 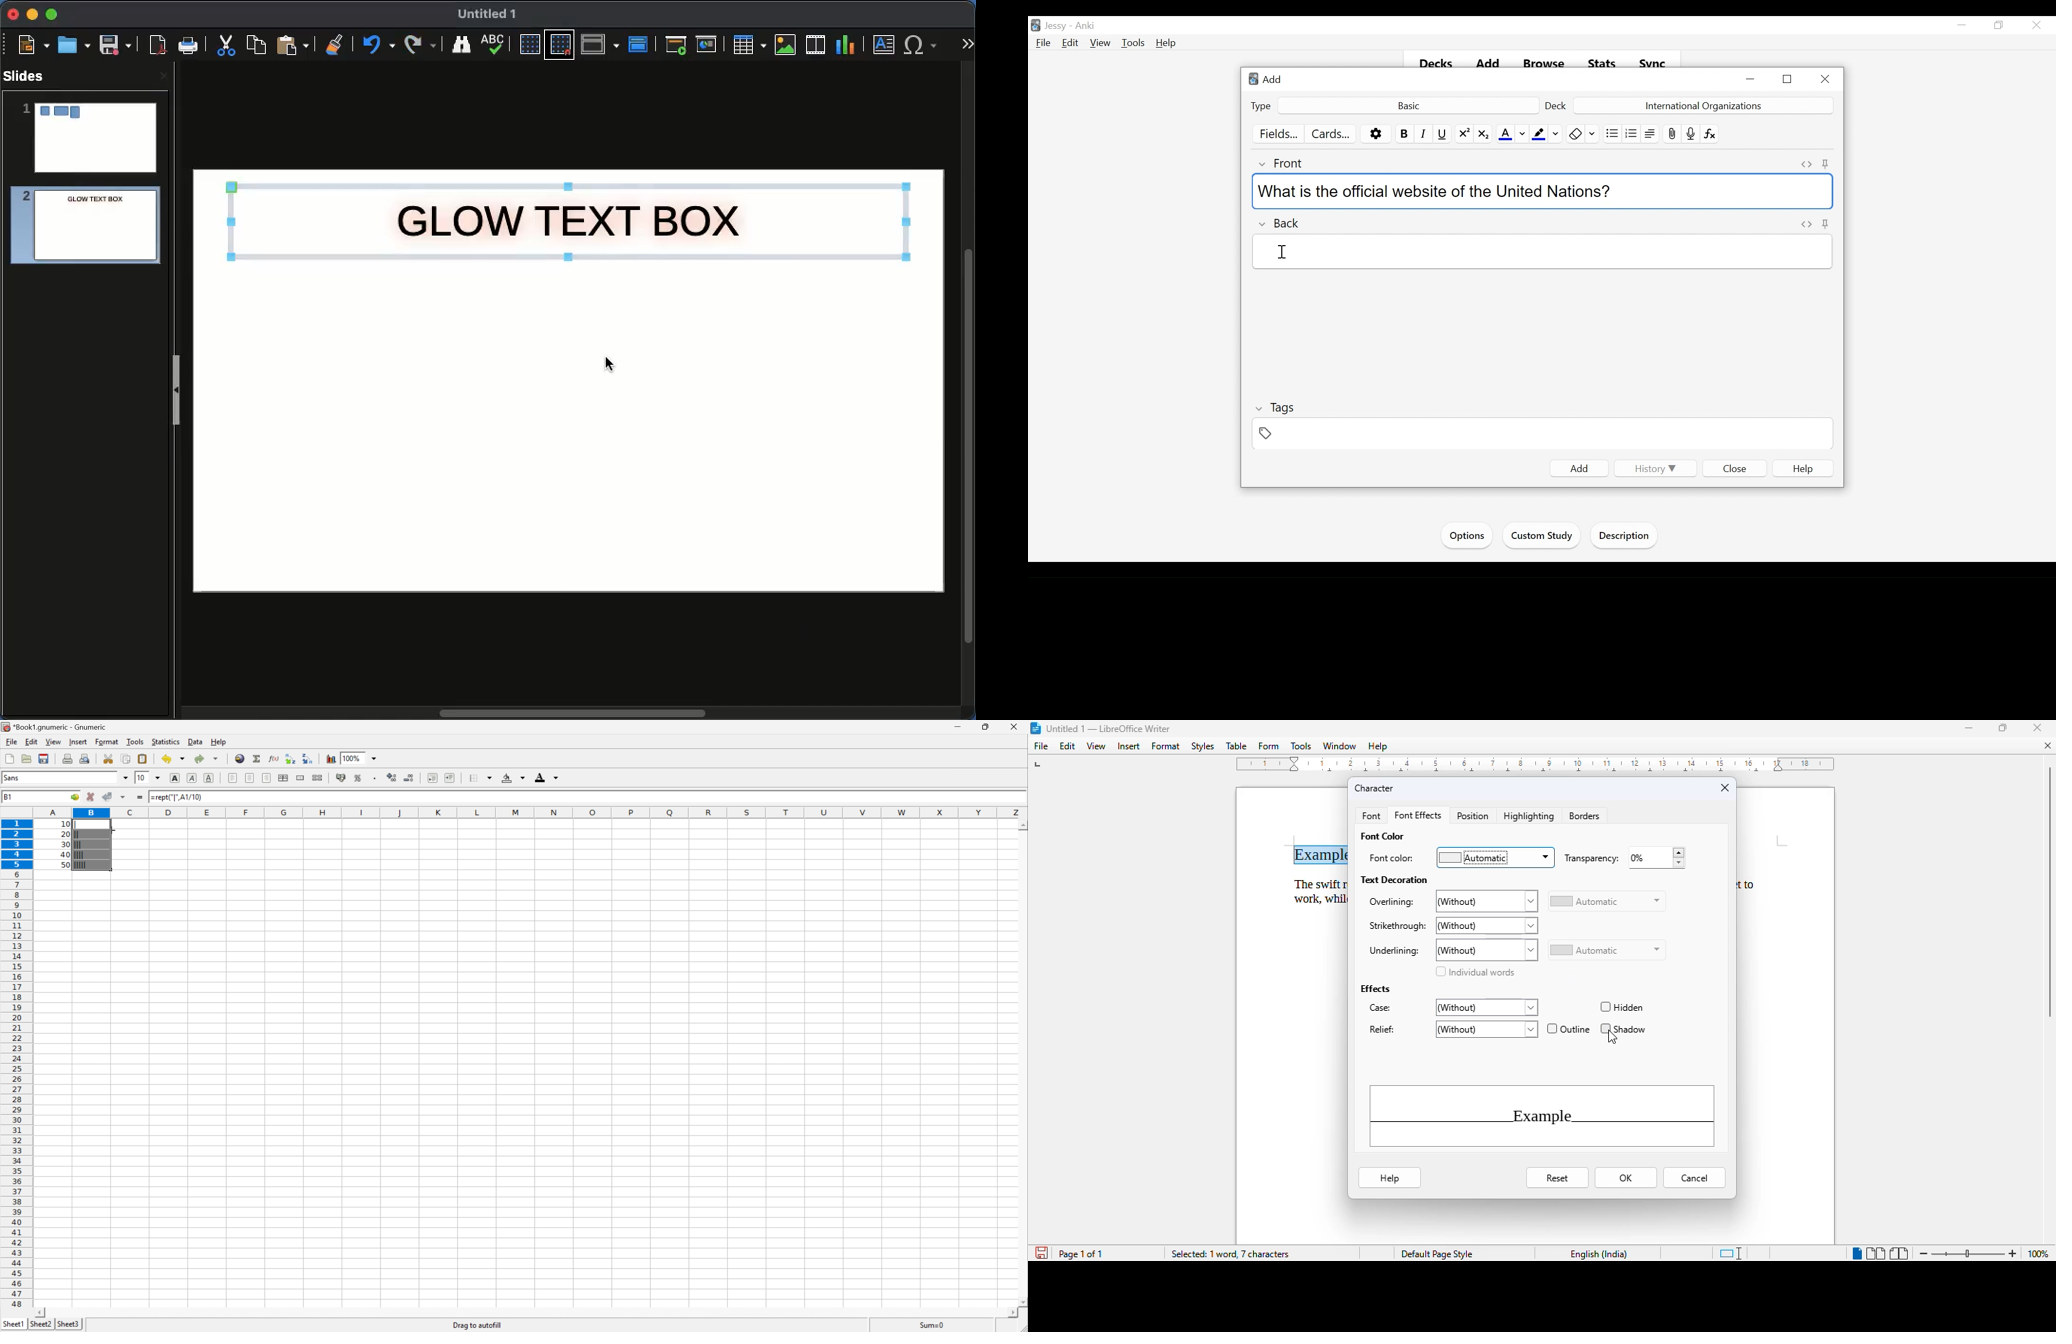 What do you see at coordinates (1542, 1117) in the screenshot?
I see `Example (preview box)` at bounding box center [1542, 1117].